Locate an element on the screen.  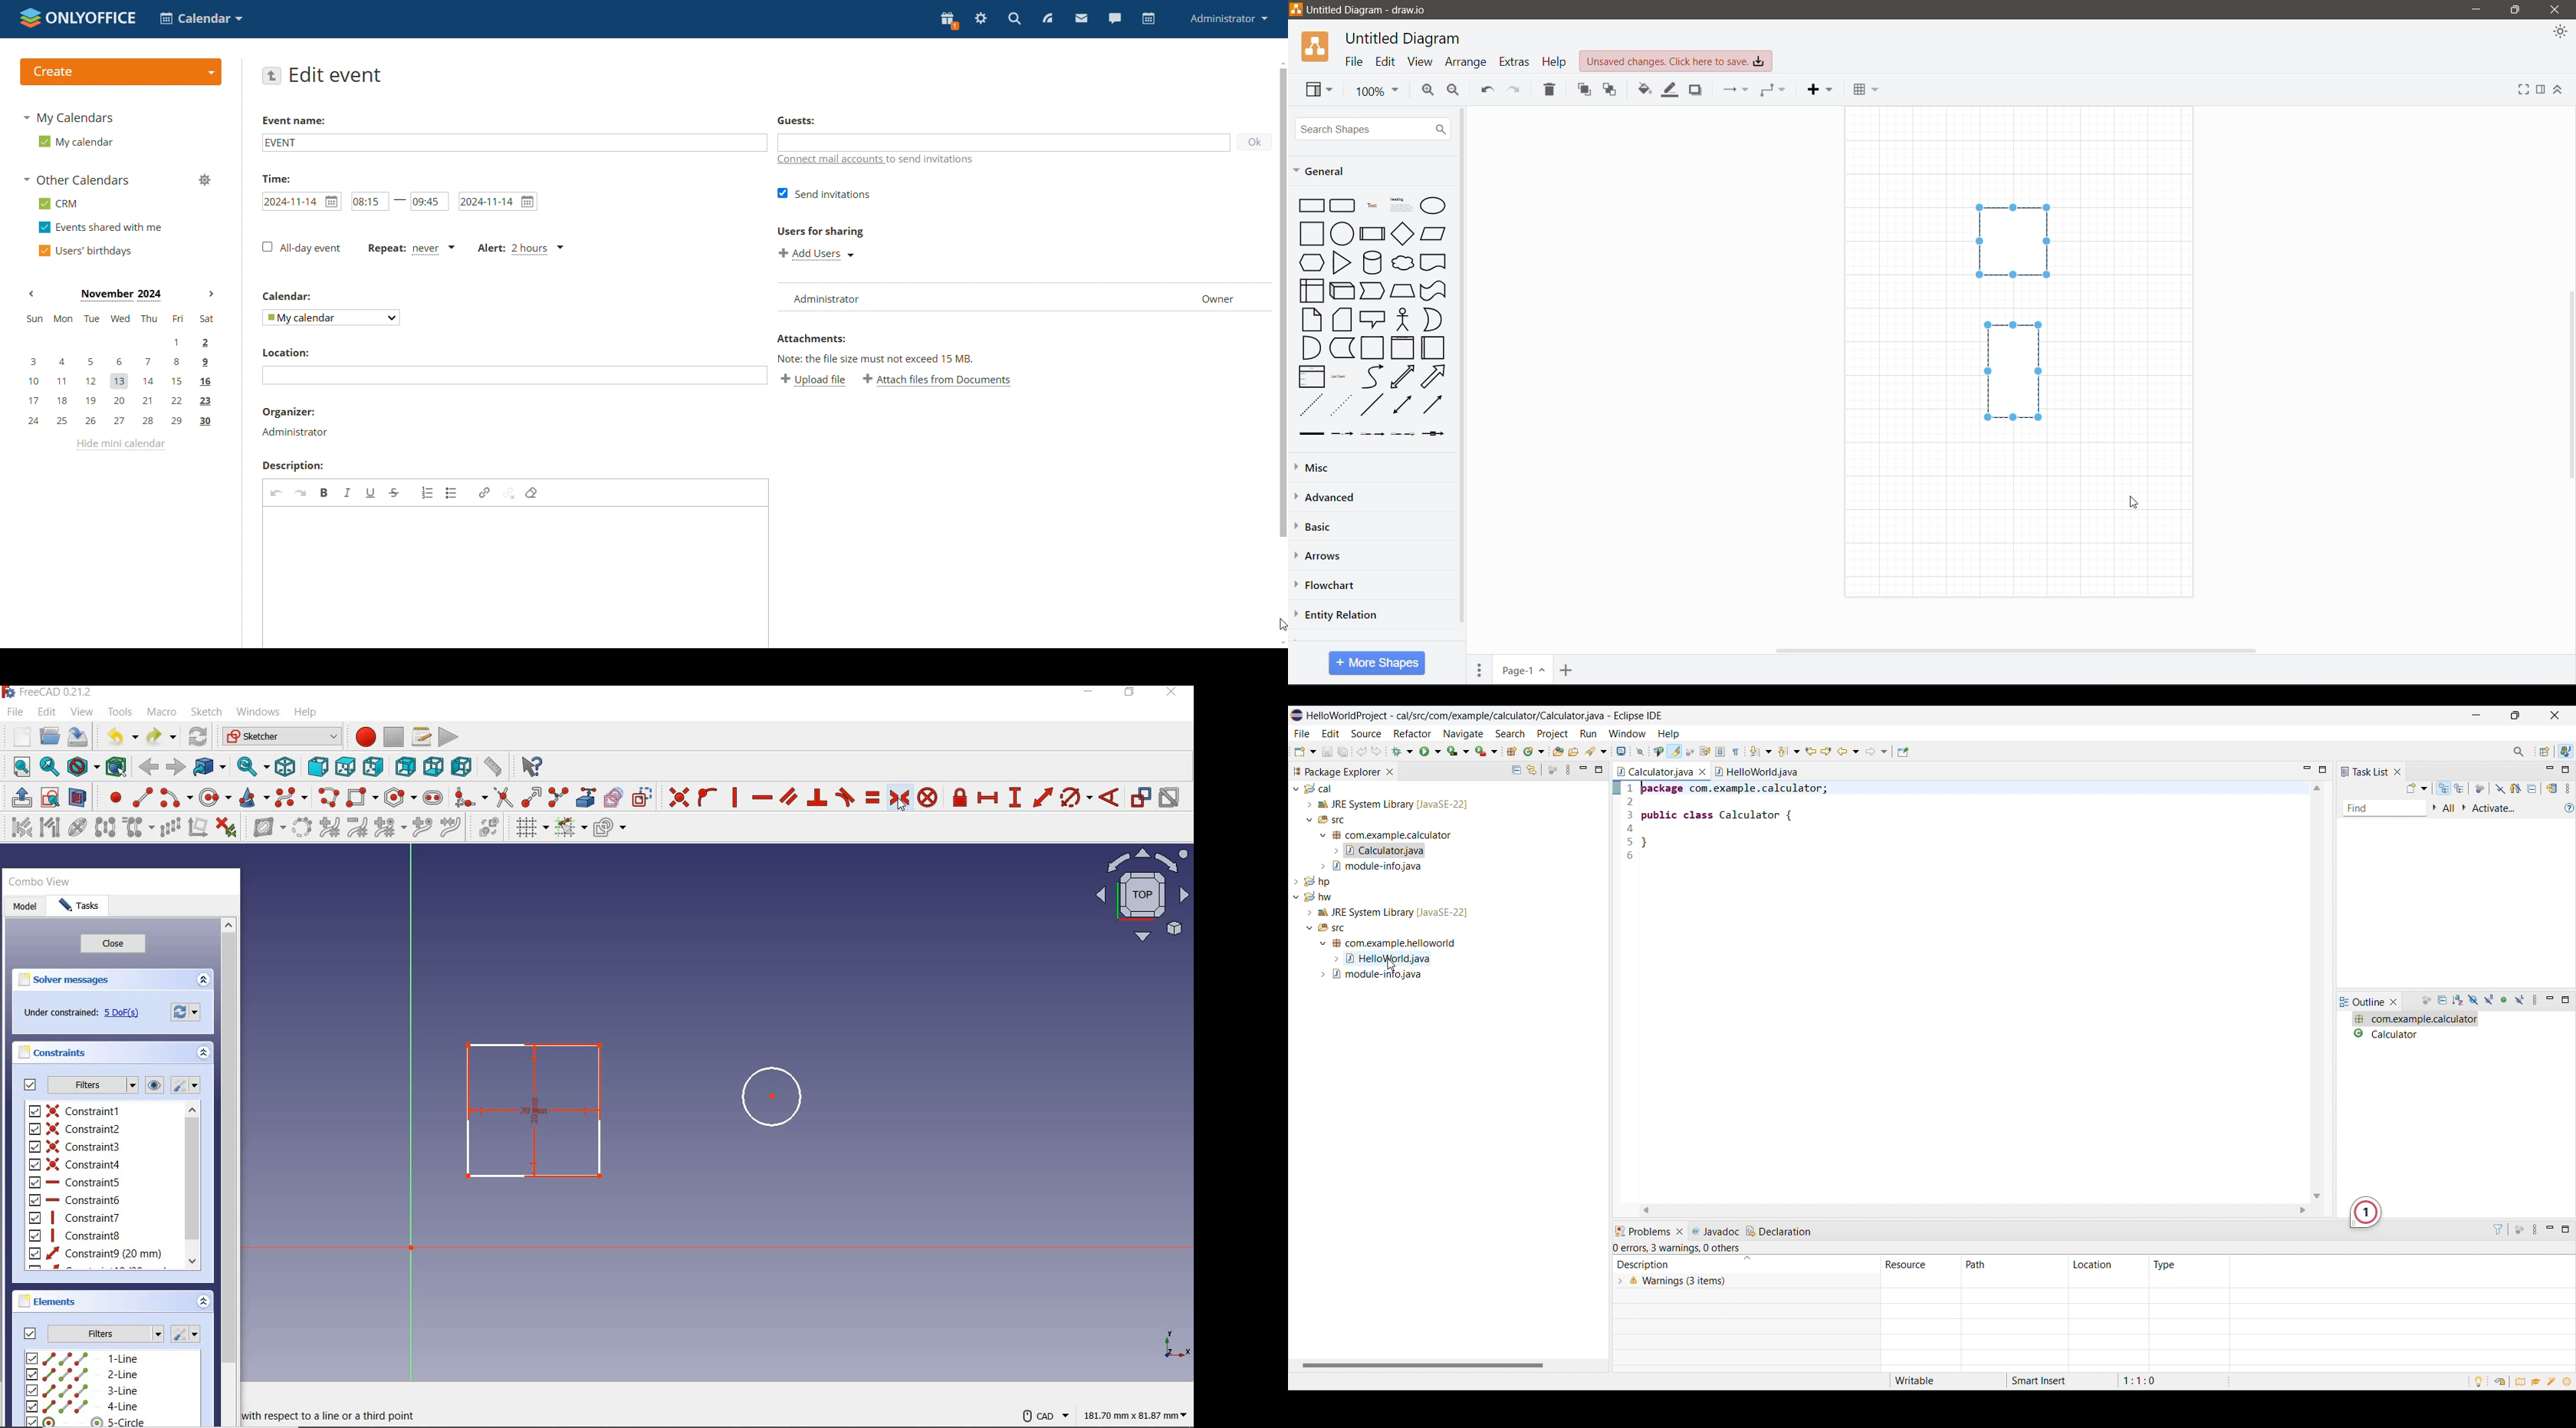
Connection is located at coordinates (1737, 90).